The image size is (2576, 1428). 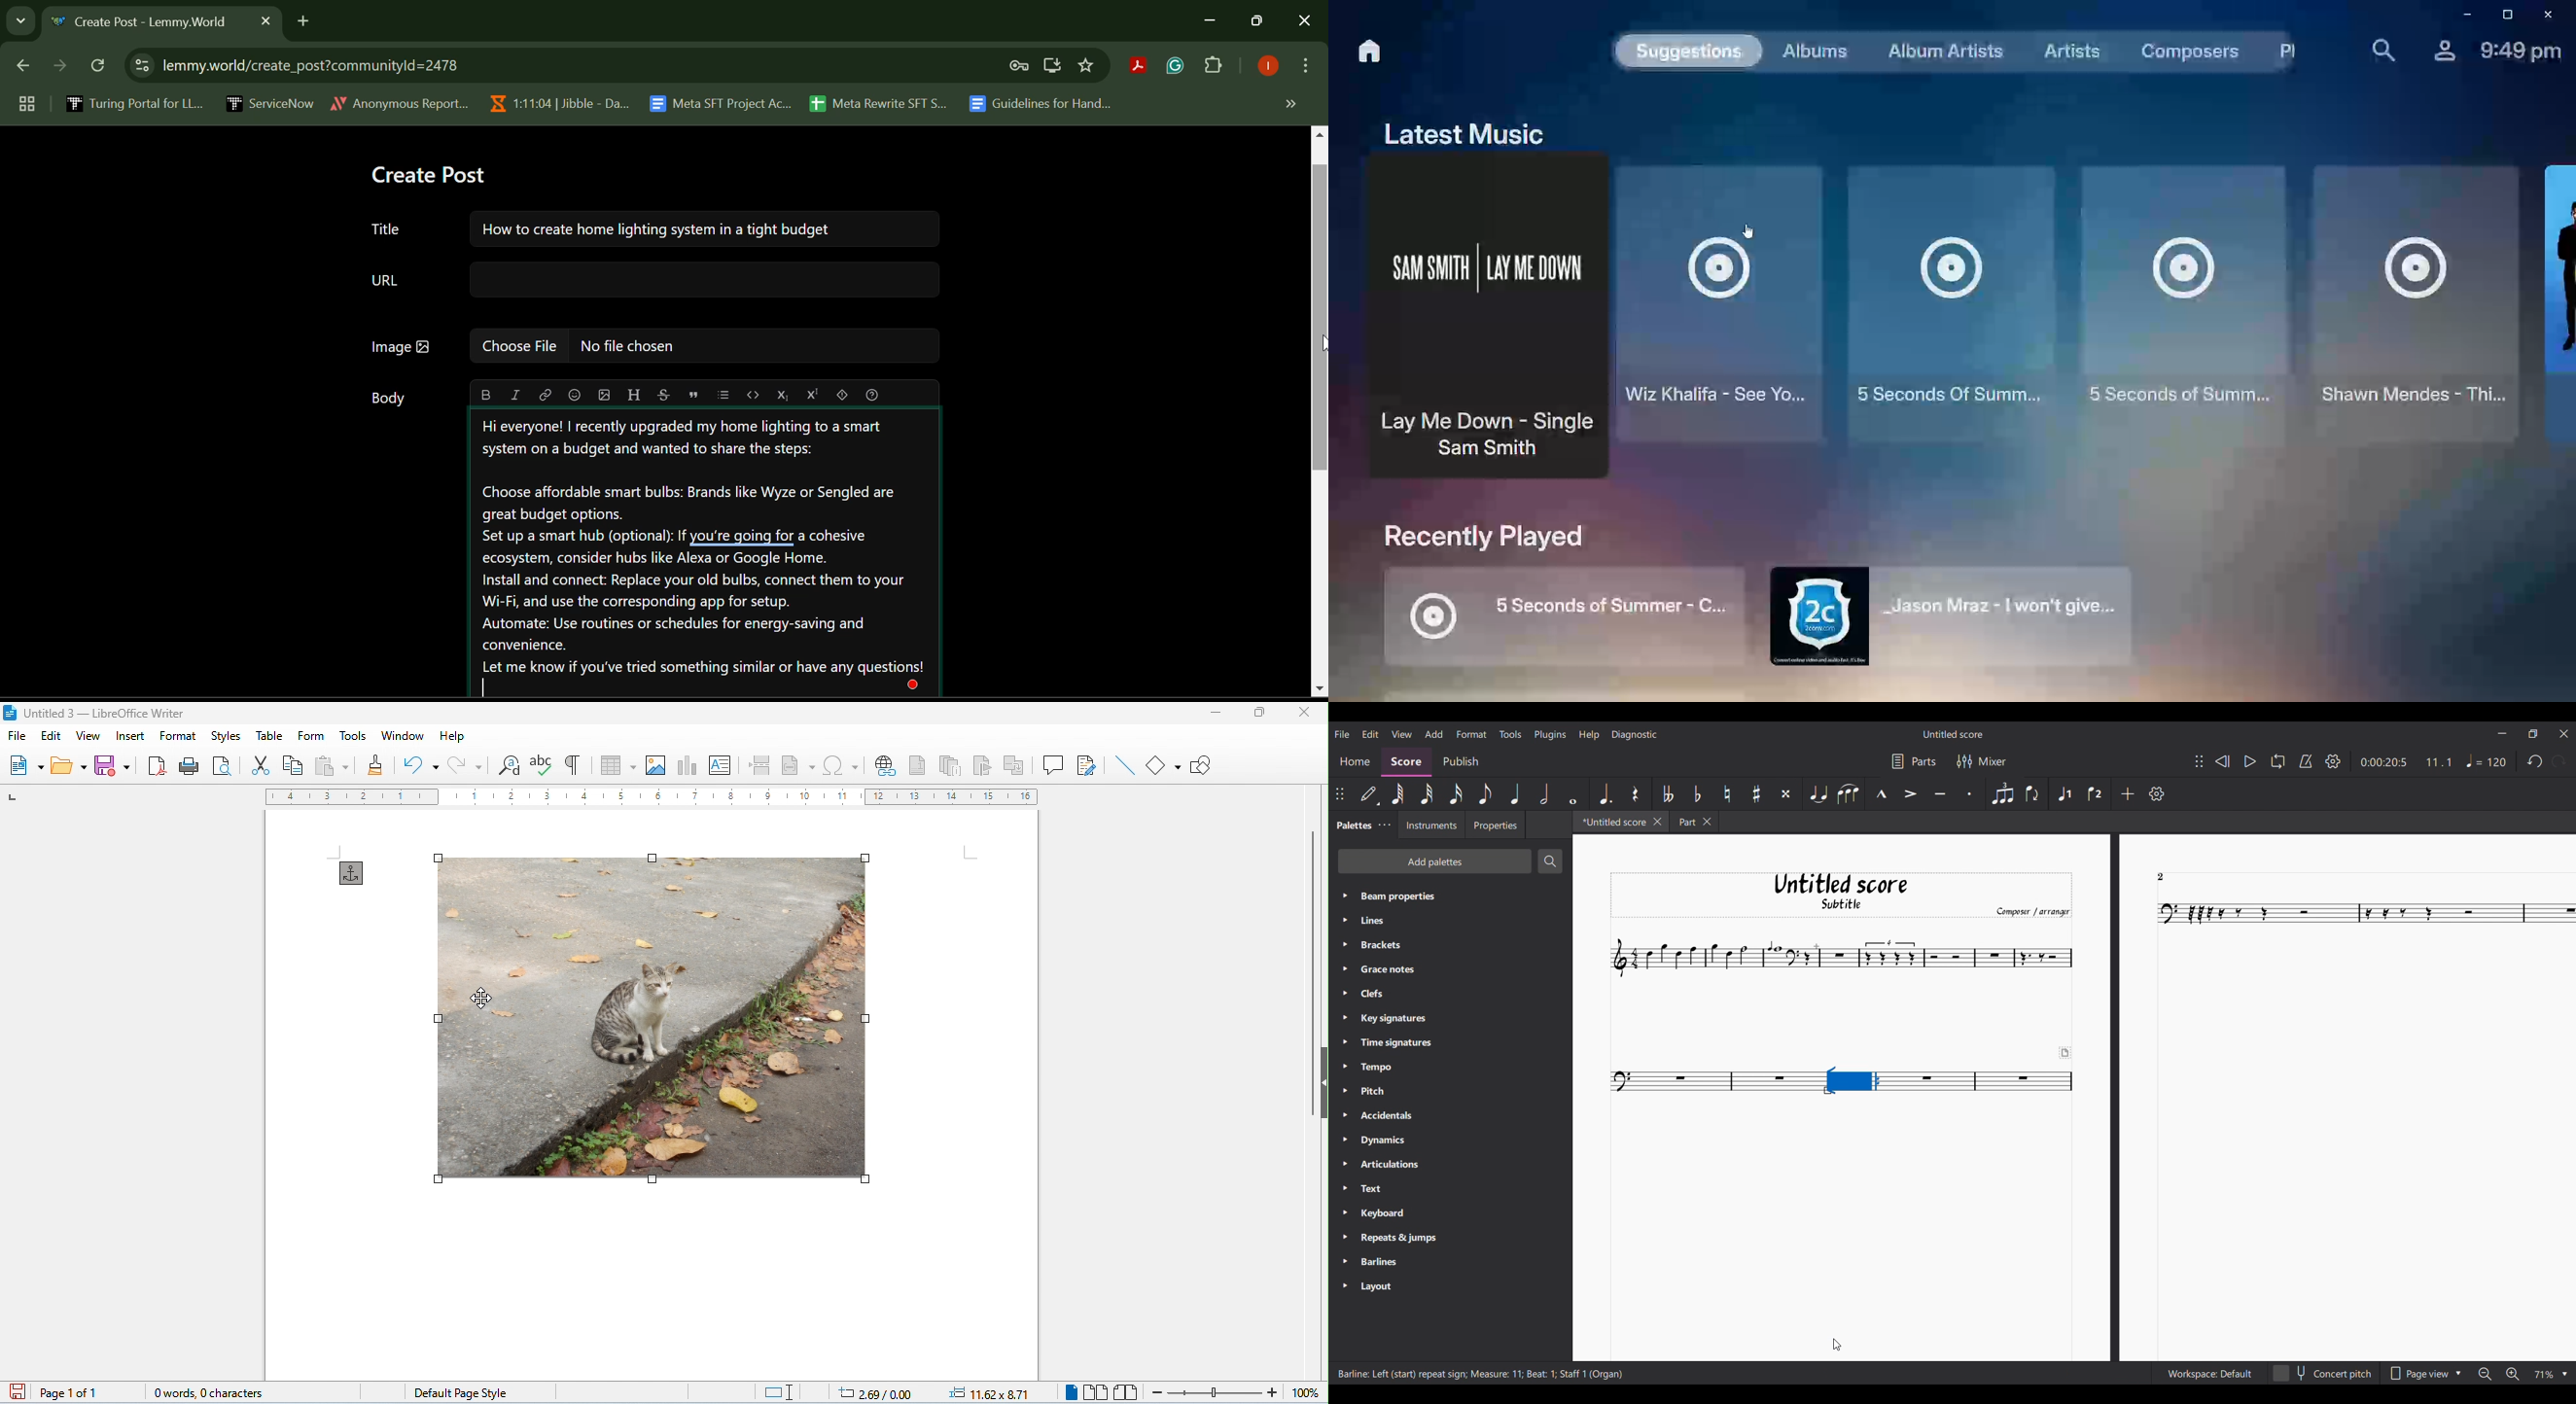 What do you see at coordinates (2278, 761) in the screenshot?
I see `Loop playback` at bounding box center [2278, 761].